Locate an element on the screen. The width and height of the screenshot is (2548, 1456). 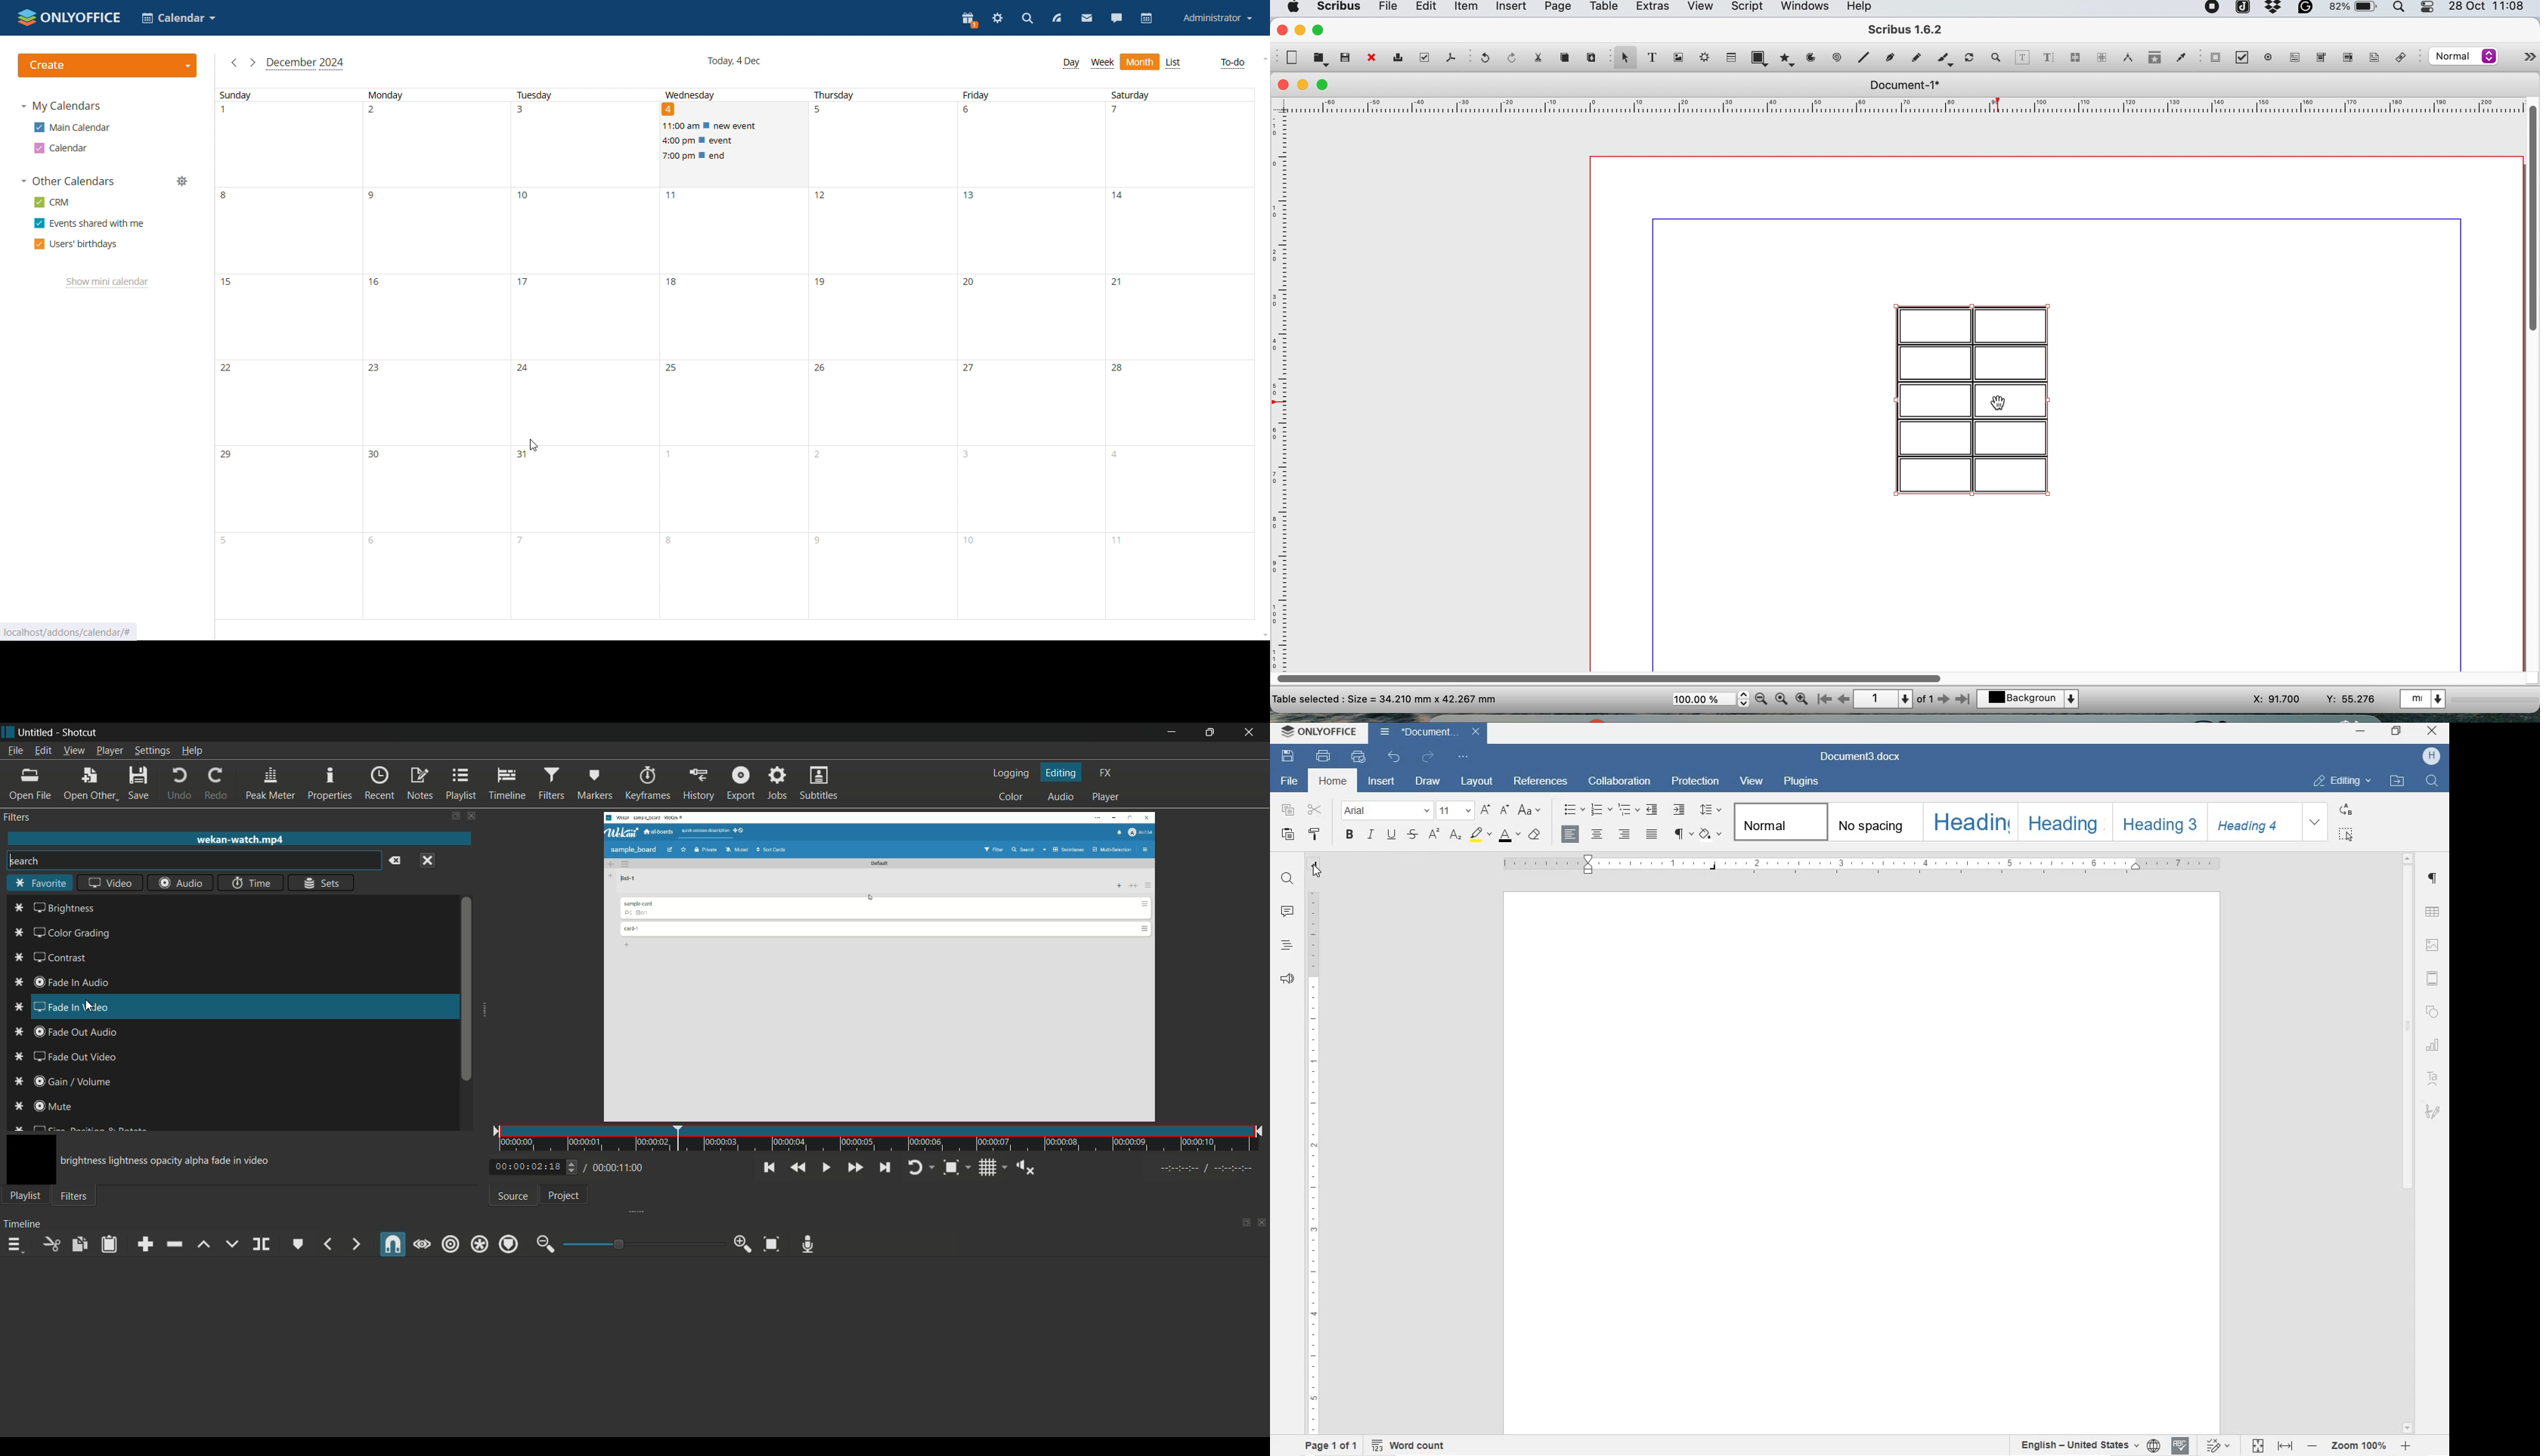
gain /volume is located at coordinates (64, 1082).